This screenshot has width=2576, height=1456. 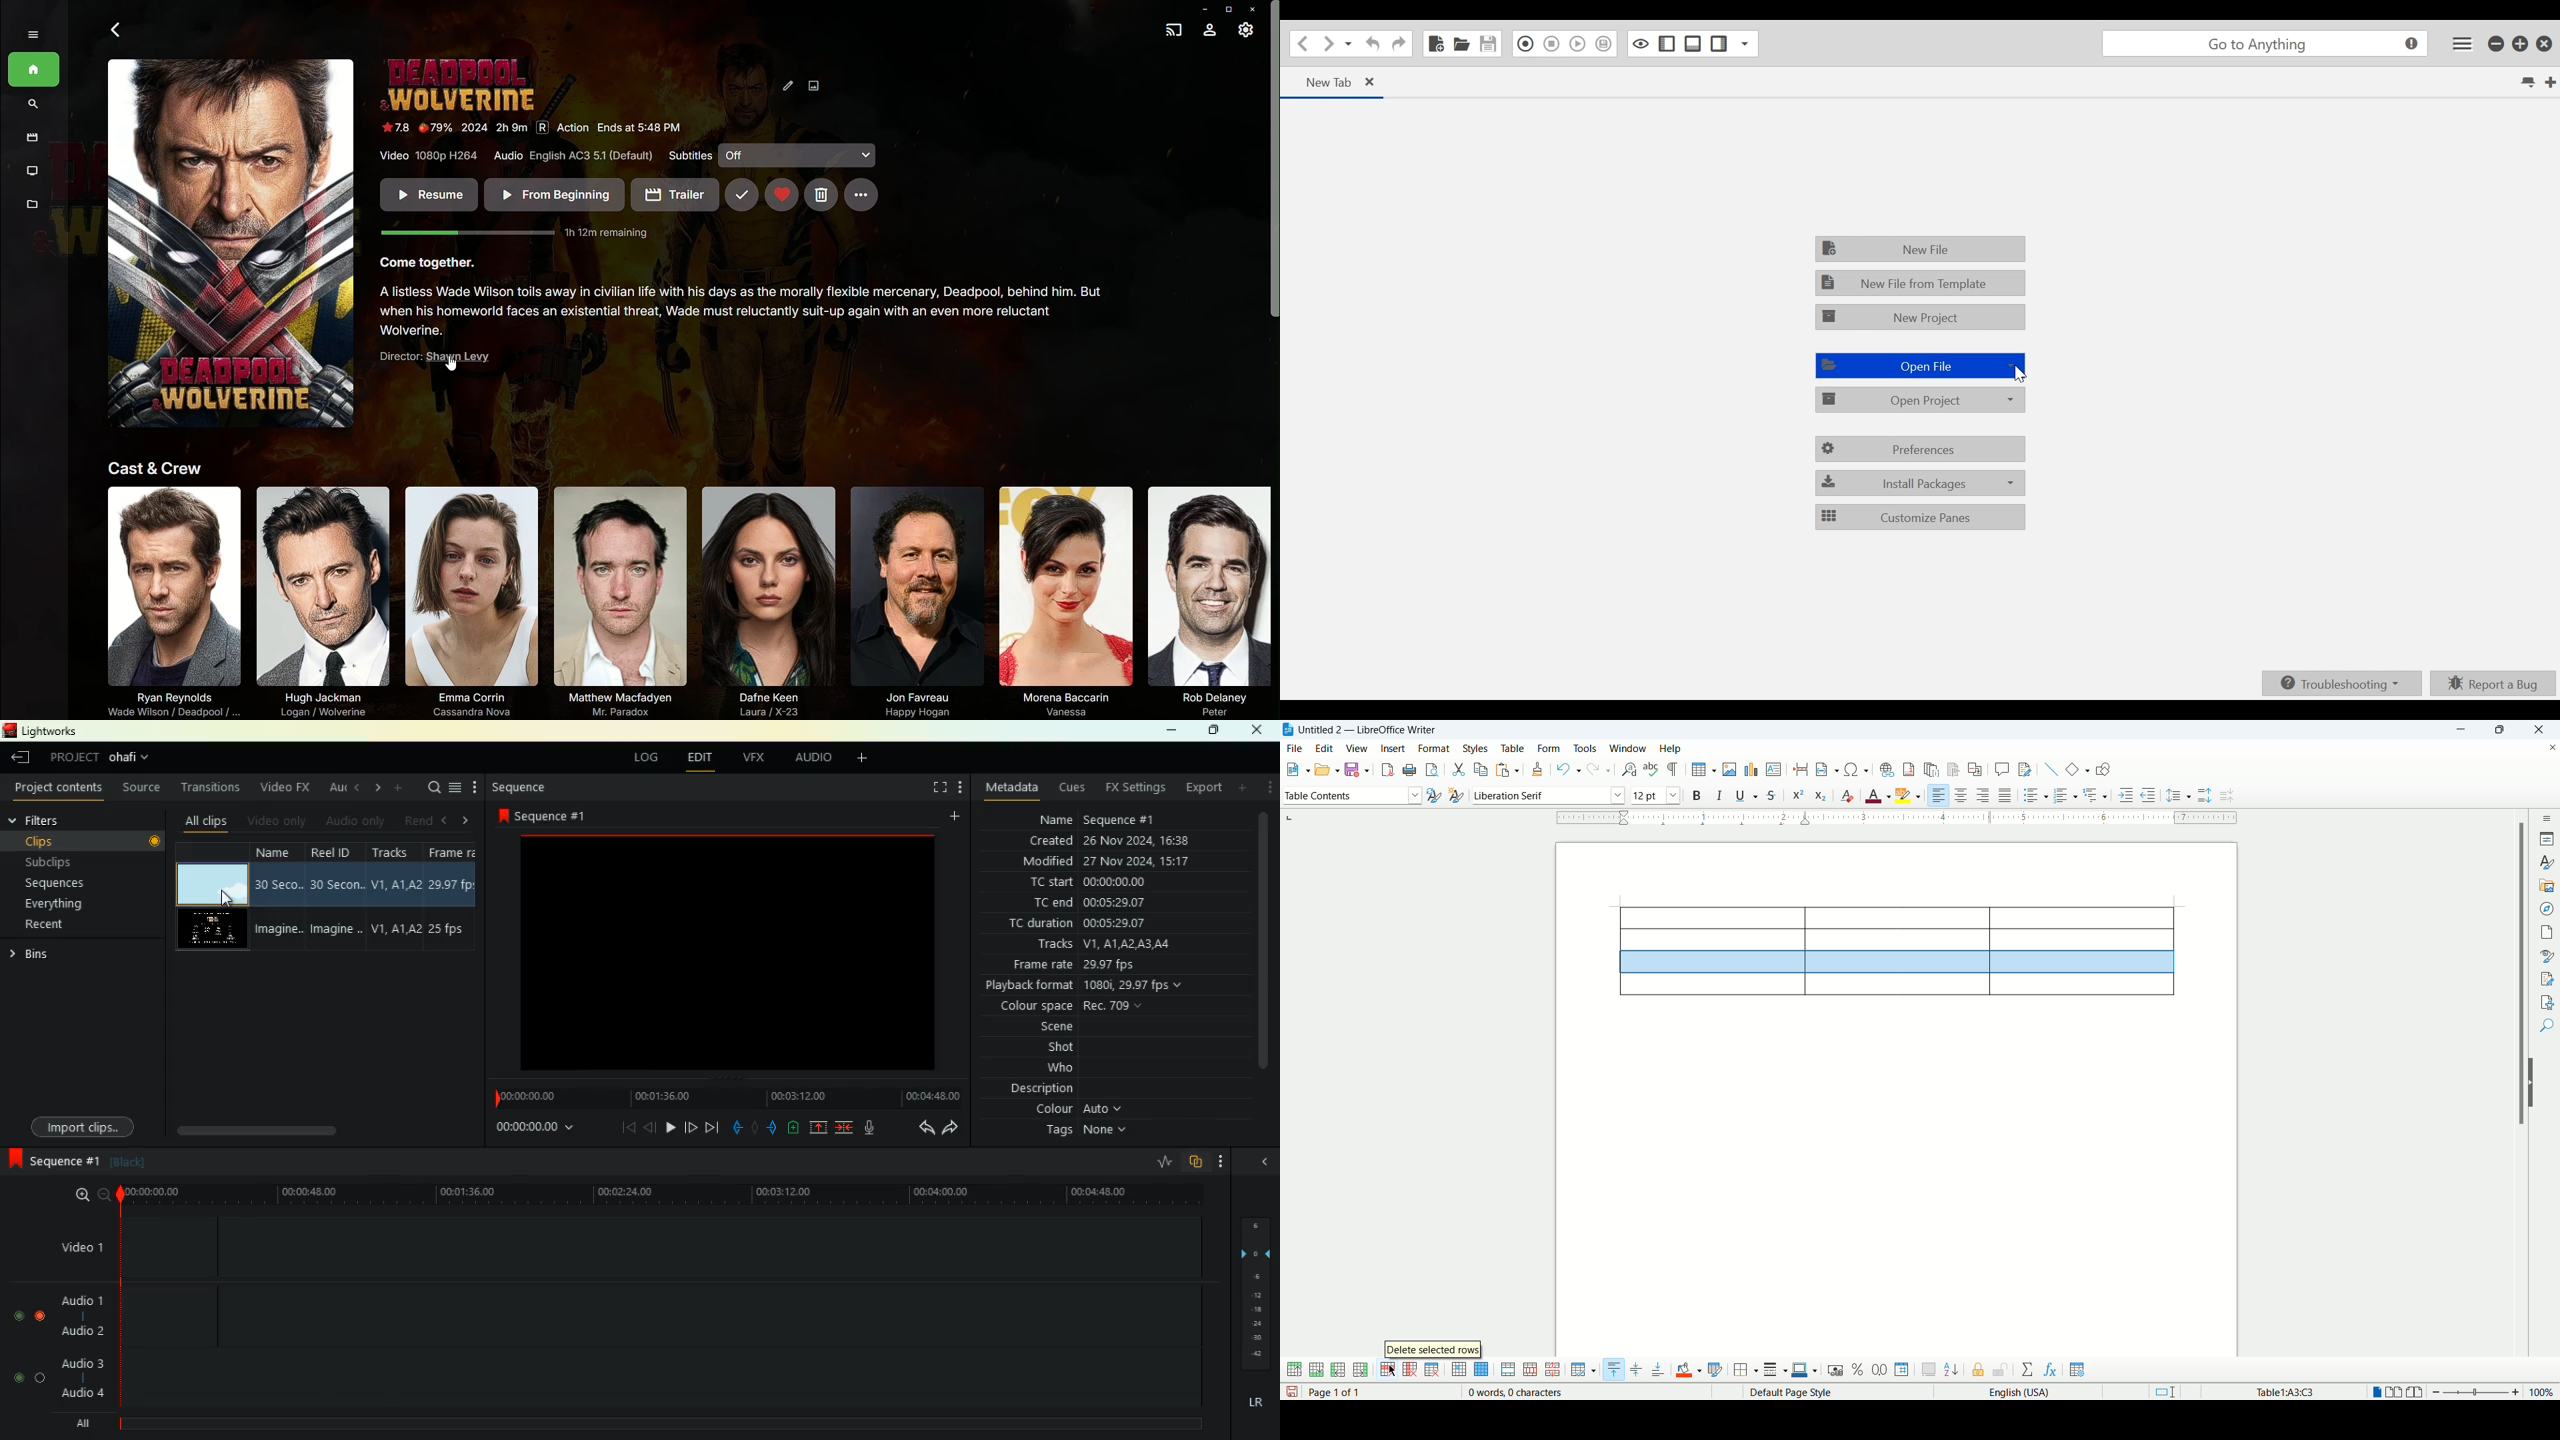 What do you see at coordinates (764, 599) in the screenshot?
I see `Dafne Keen` at bounding box center [764, 599].